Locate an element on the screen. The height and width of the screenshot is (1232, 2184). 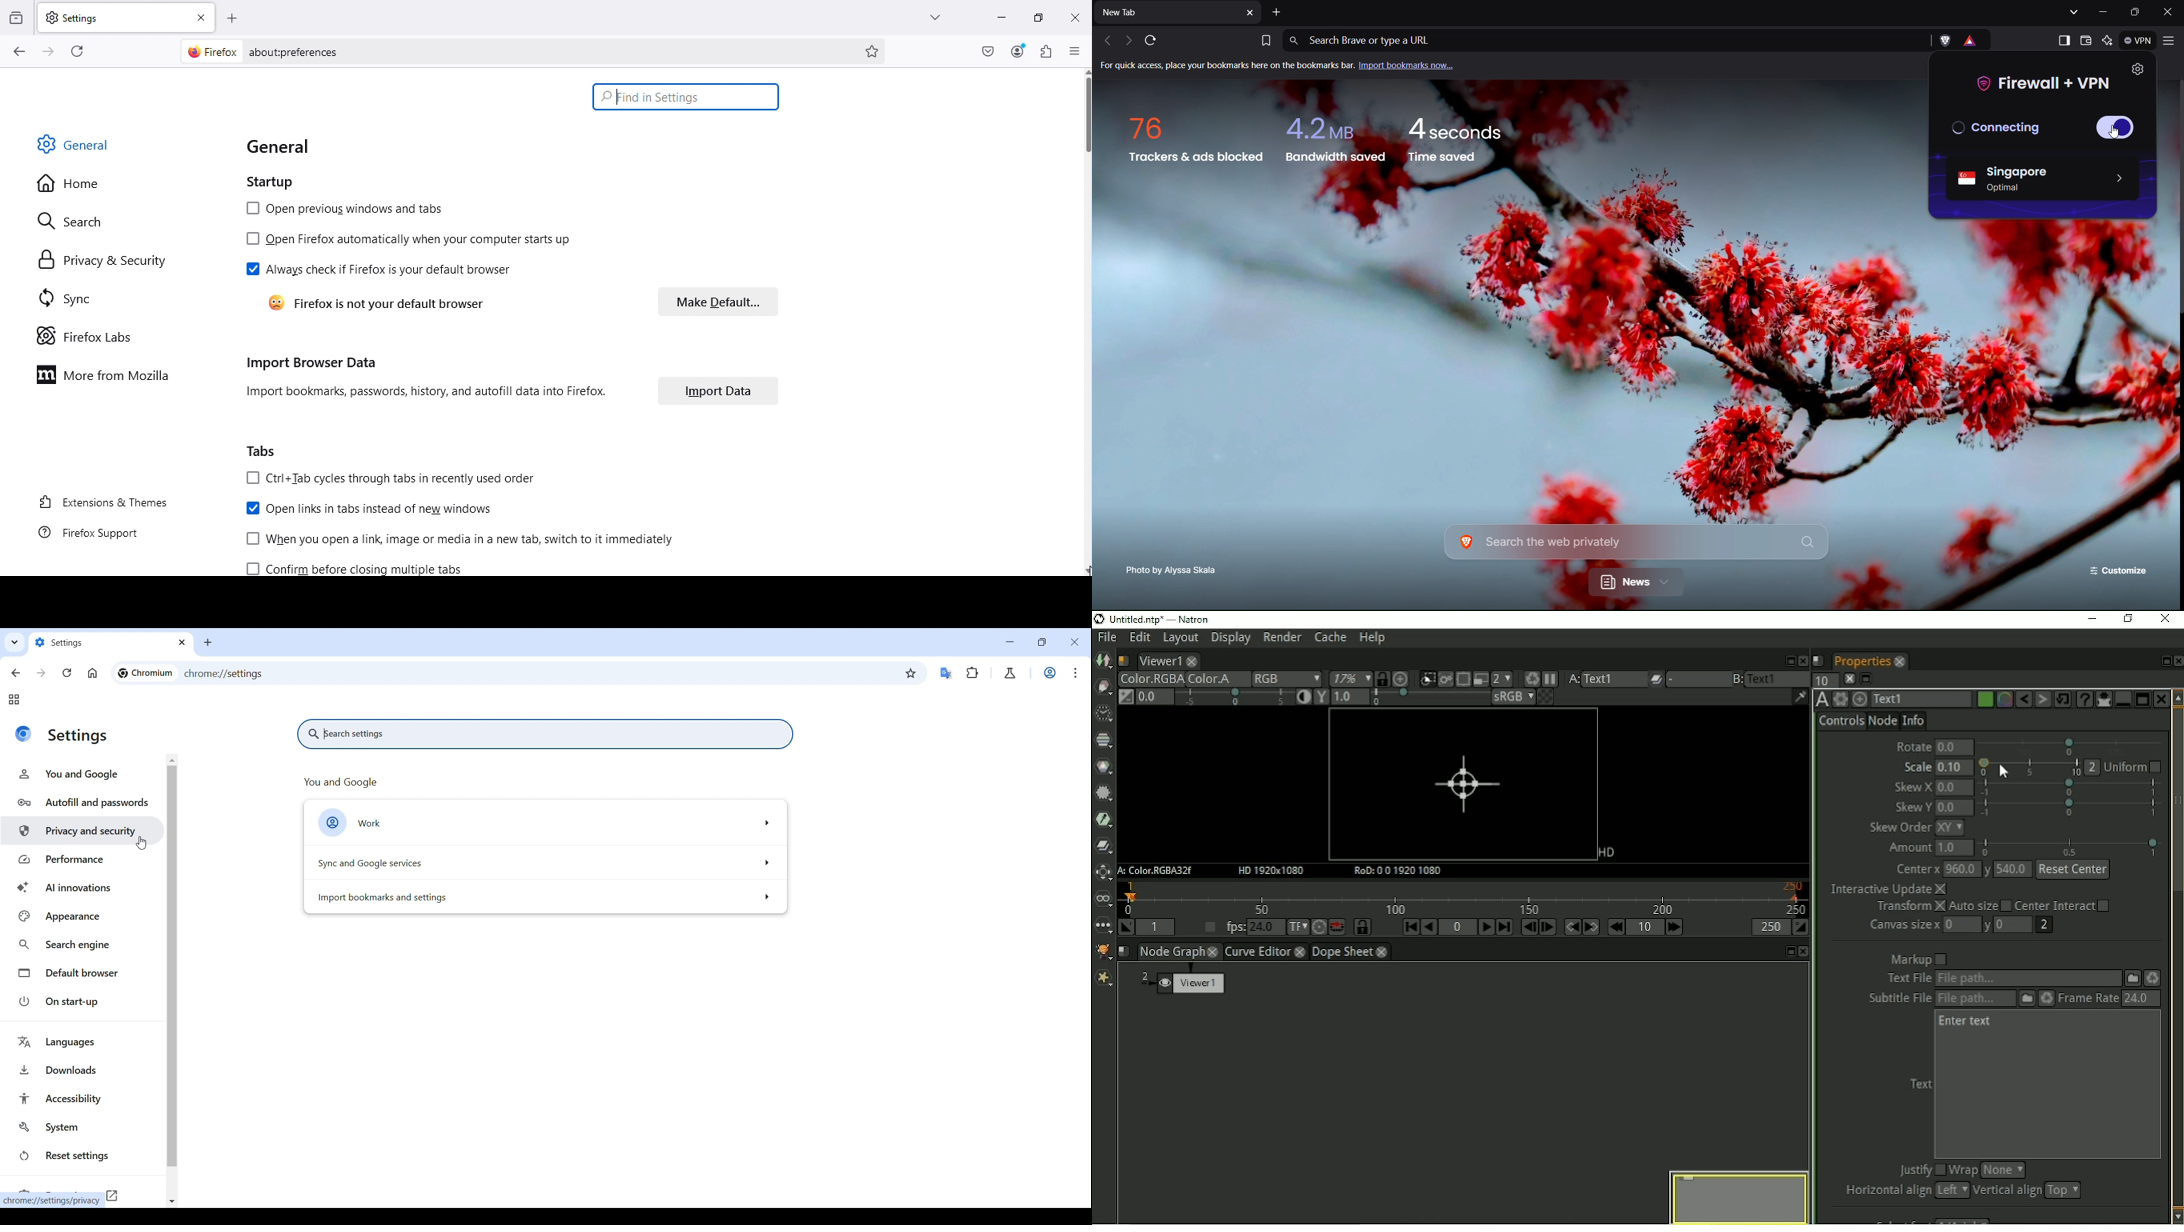
Reset settings is located at coordinates (84, 1156).